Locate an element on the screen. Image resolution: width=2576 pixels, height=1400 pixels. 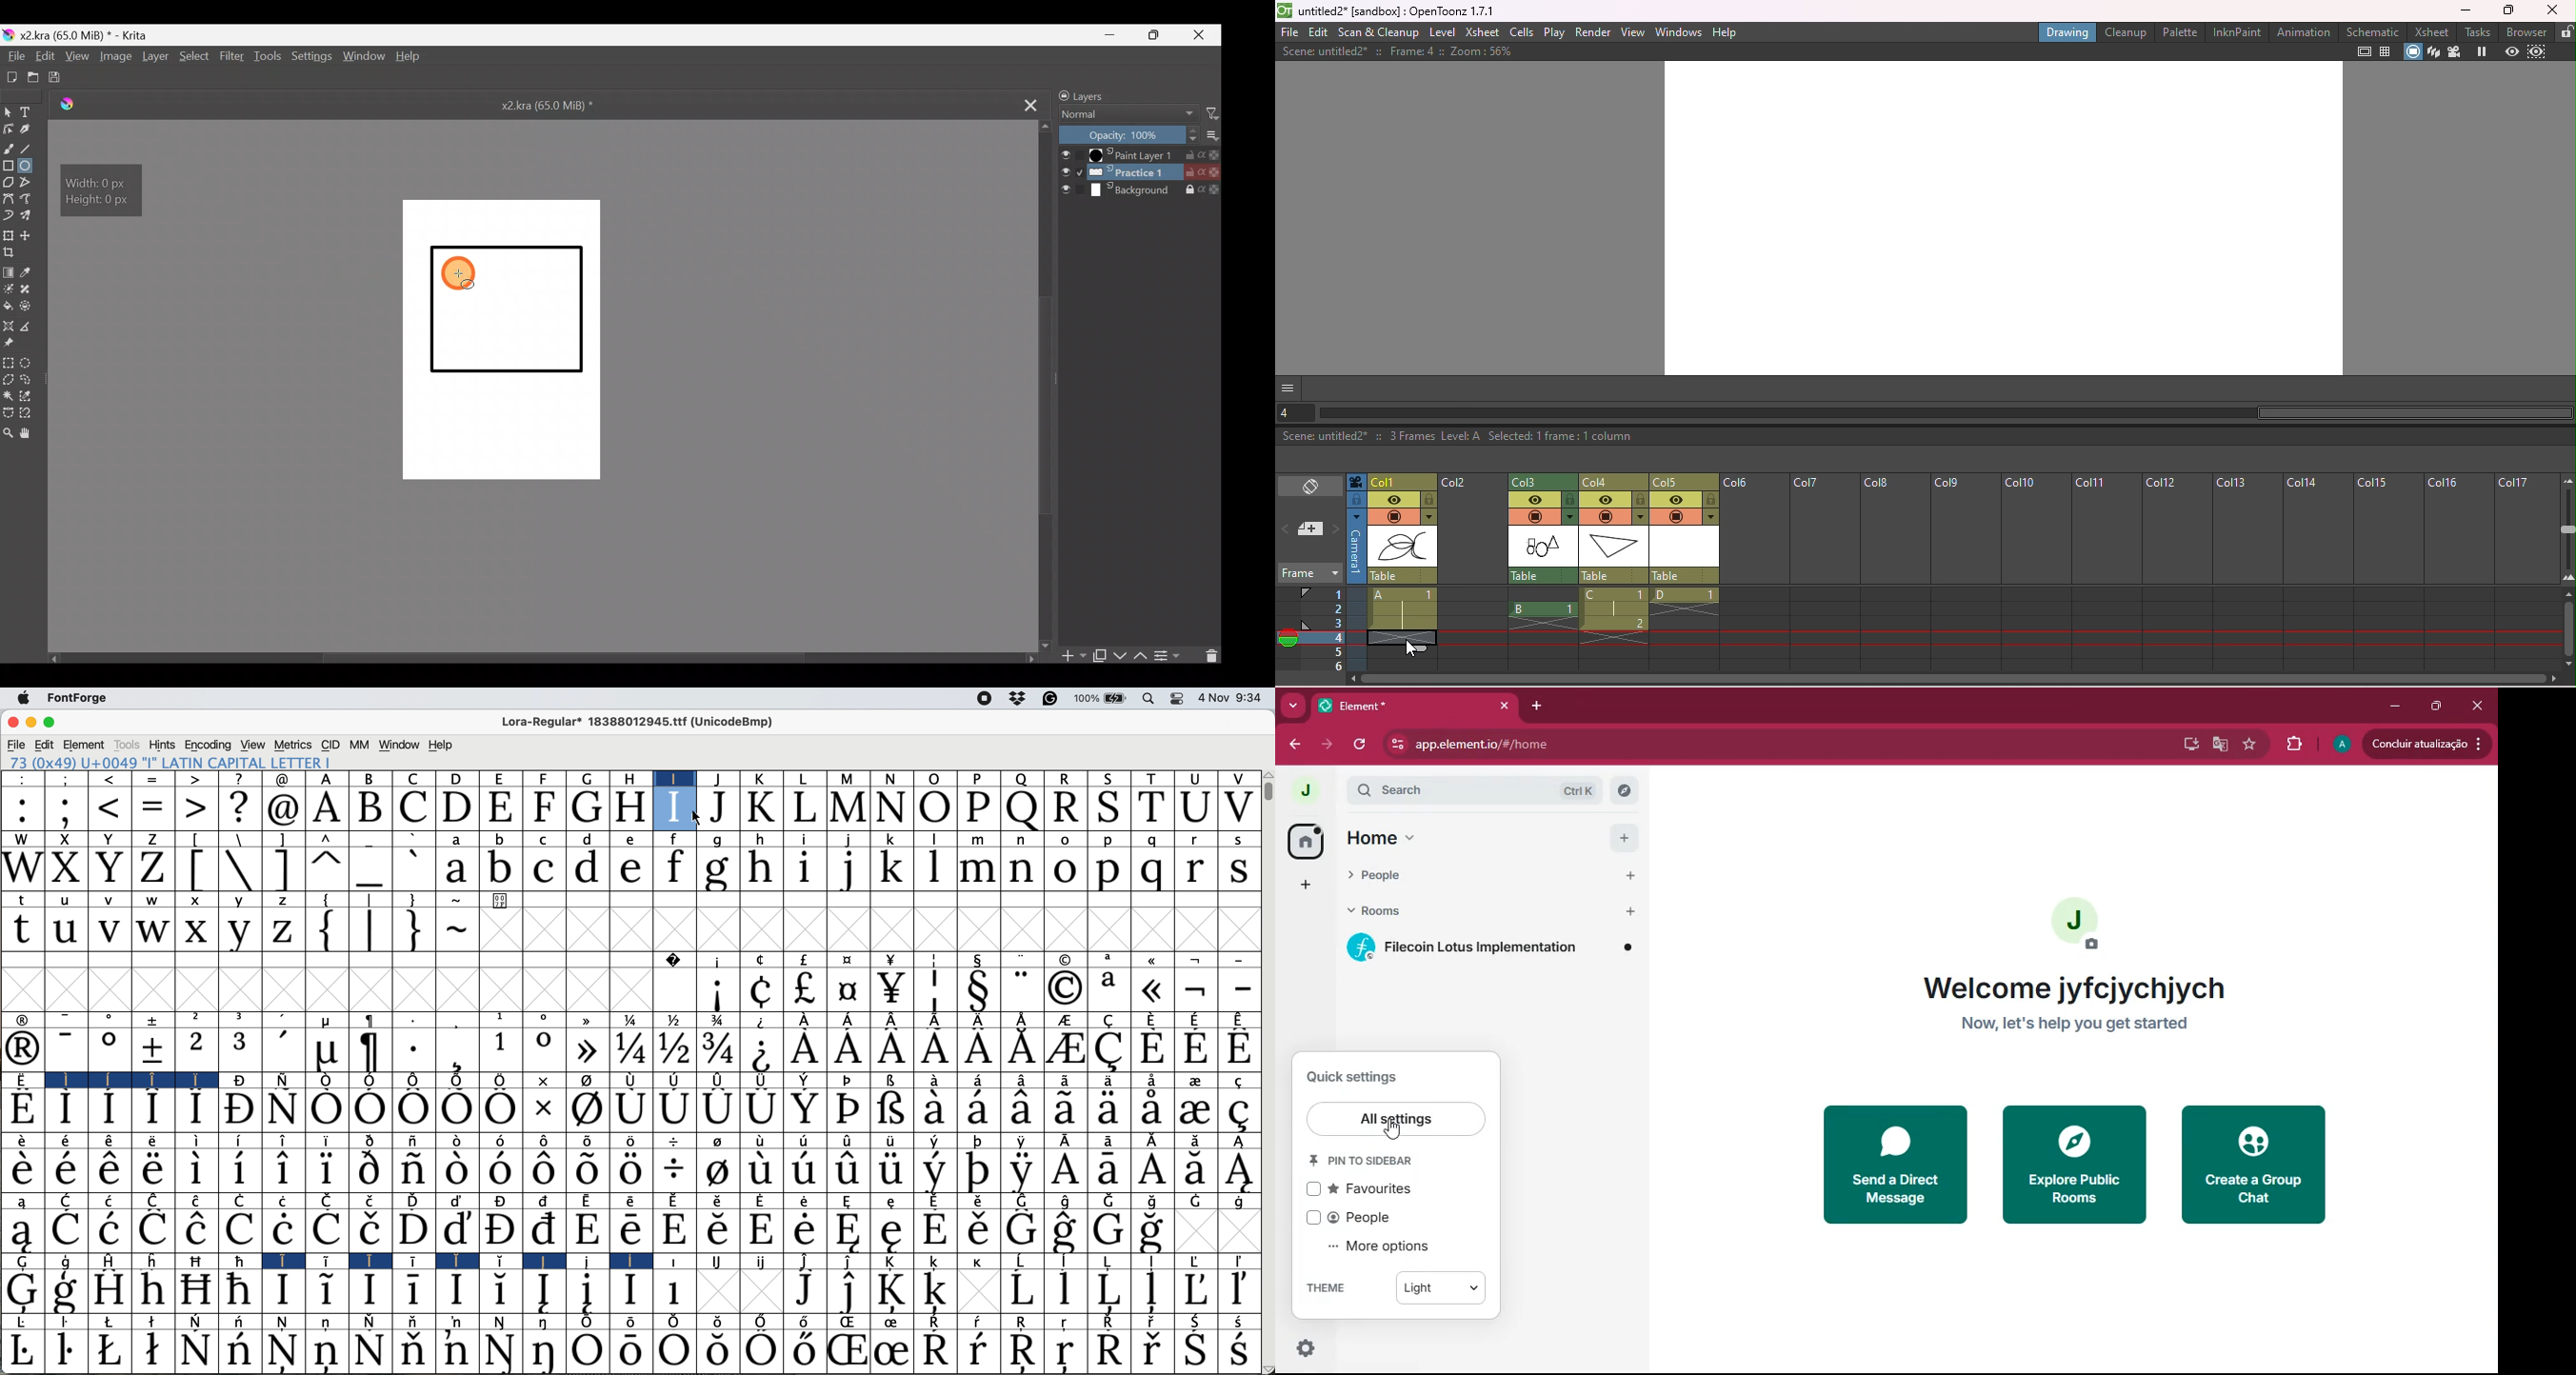
Level is located at coordinates (1442, 33).